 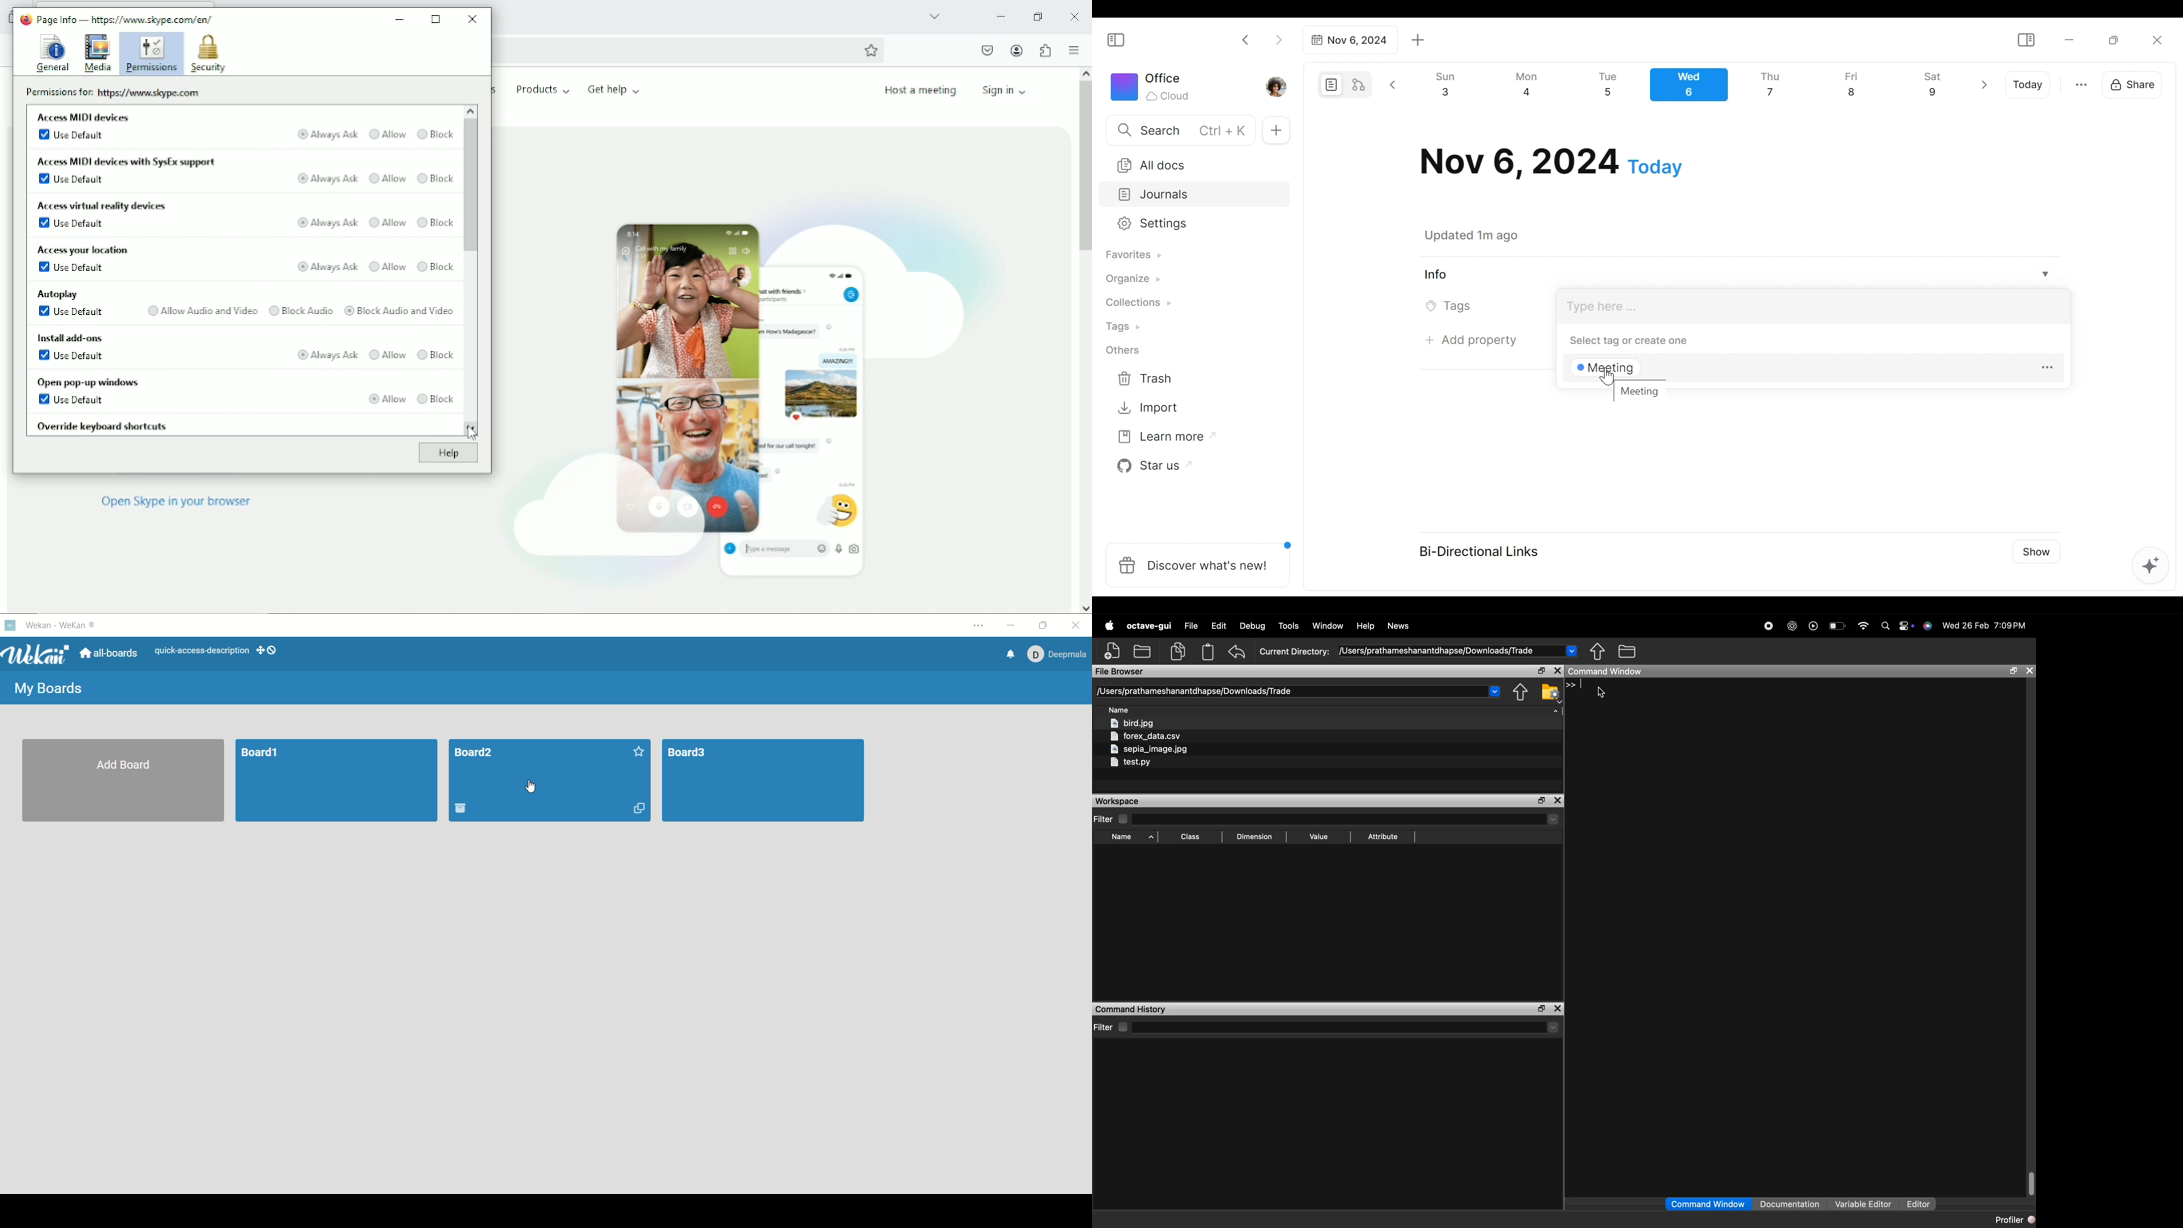 I want to click on Block, so click(x=436, y=266).